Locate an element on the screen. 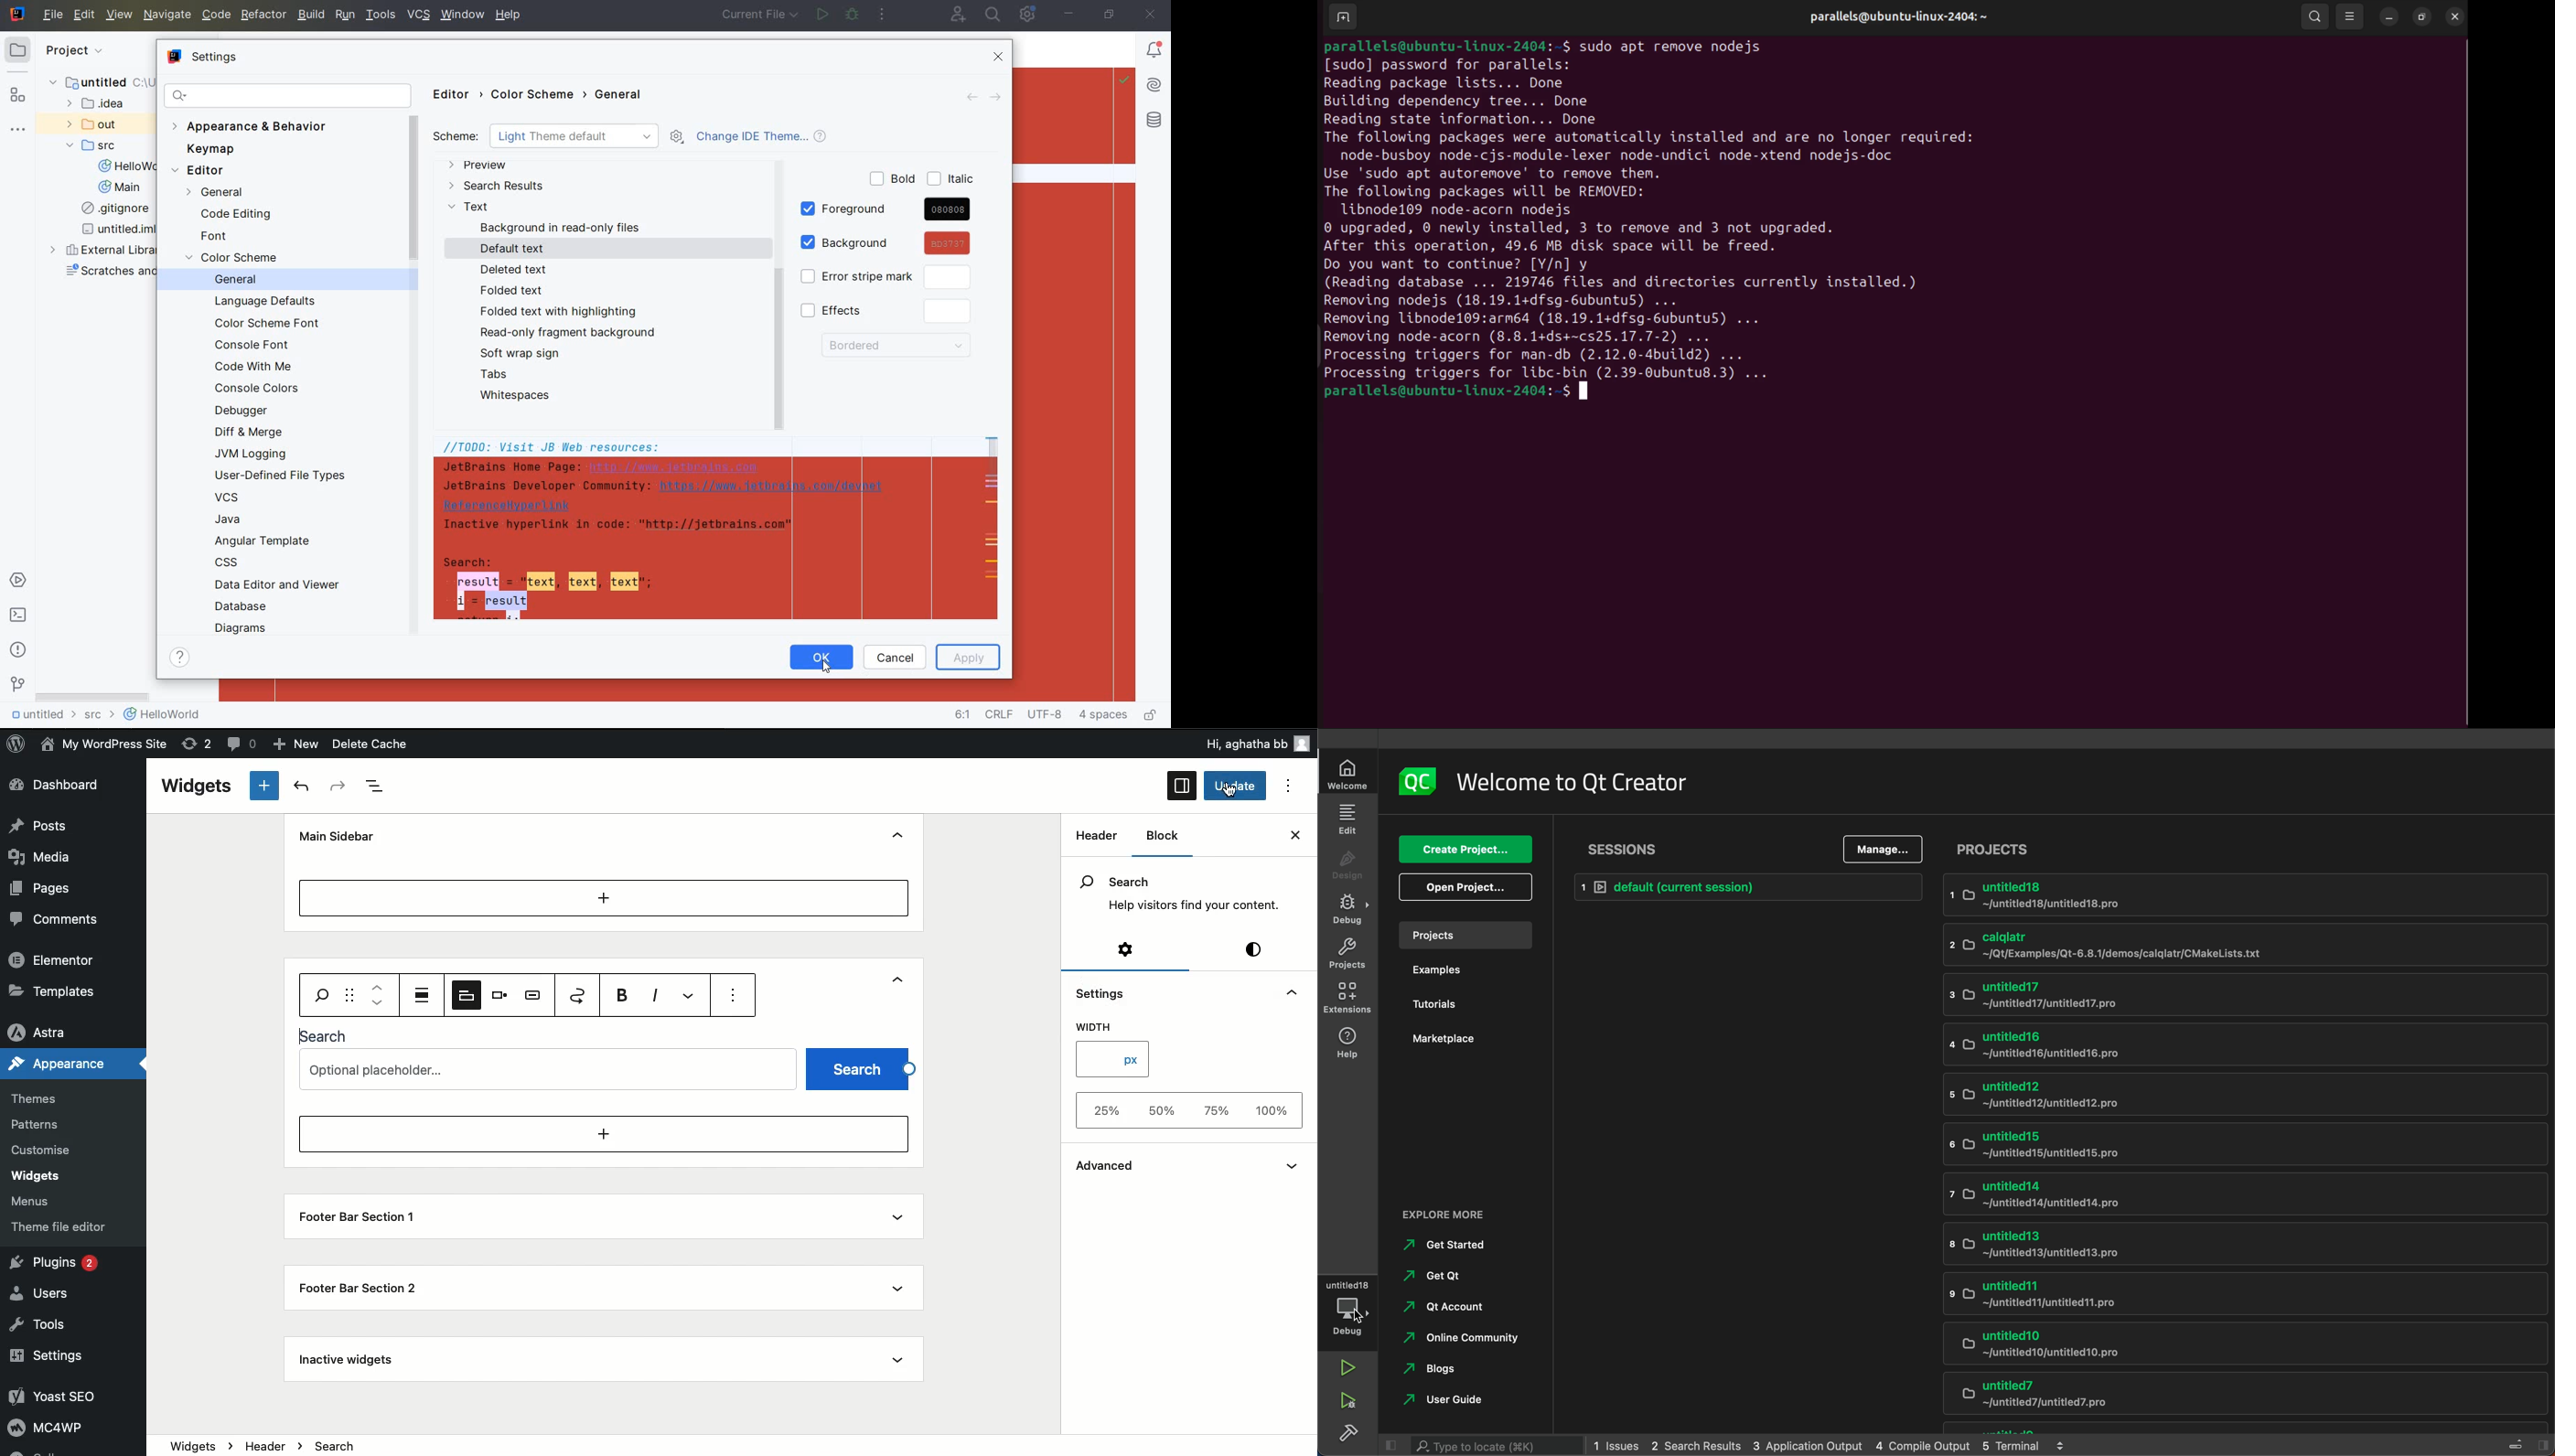  widgets is located at coordinates (732, 1446).